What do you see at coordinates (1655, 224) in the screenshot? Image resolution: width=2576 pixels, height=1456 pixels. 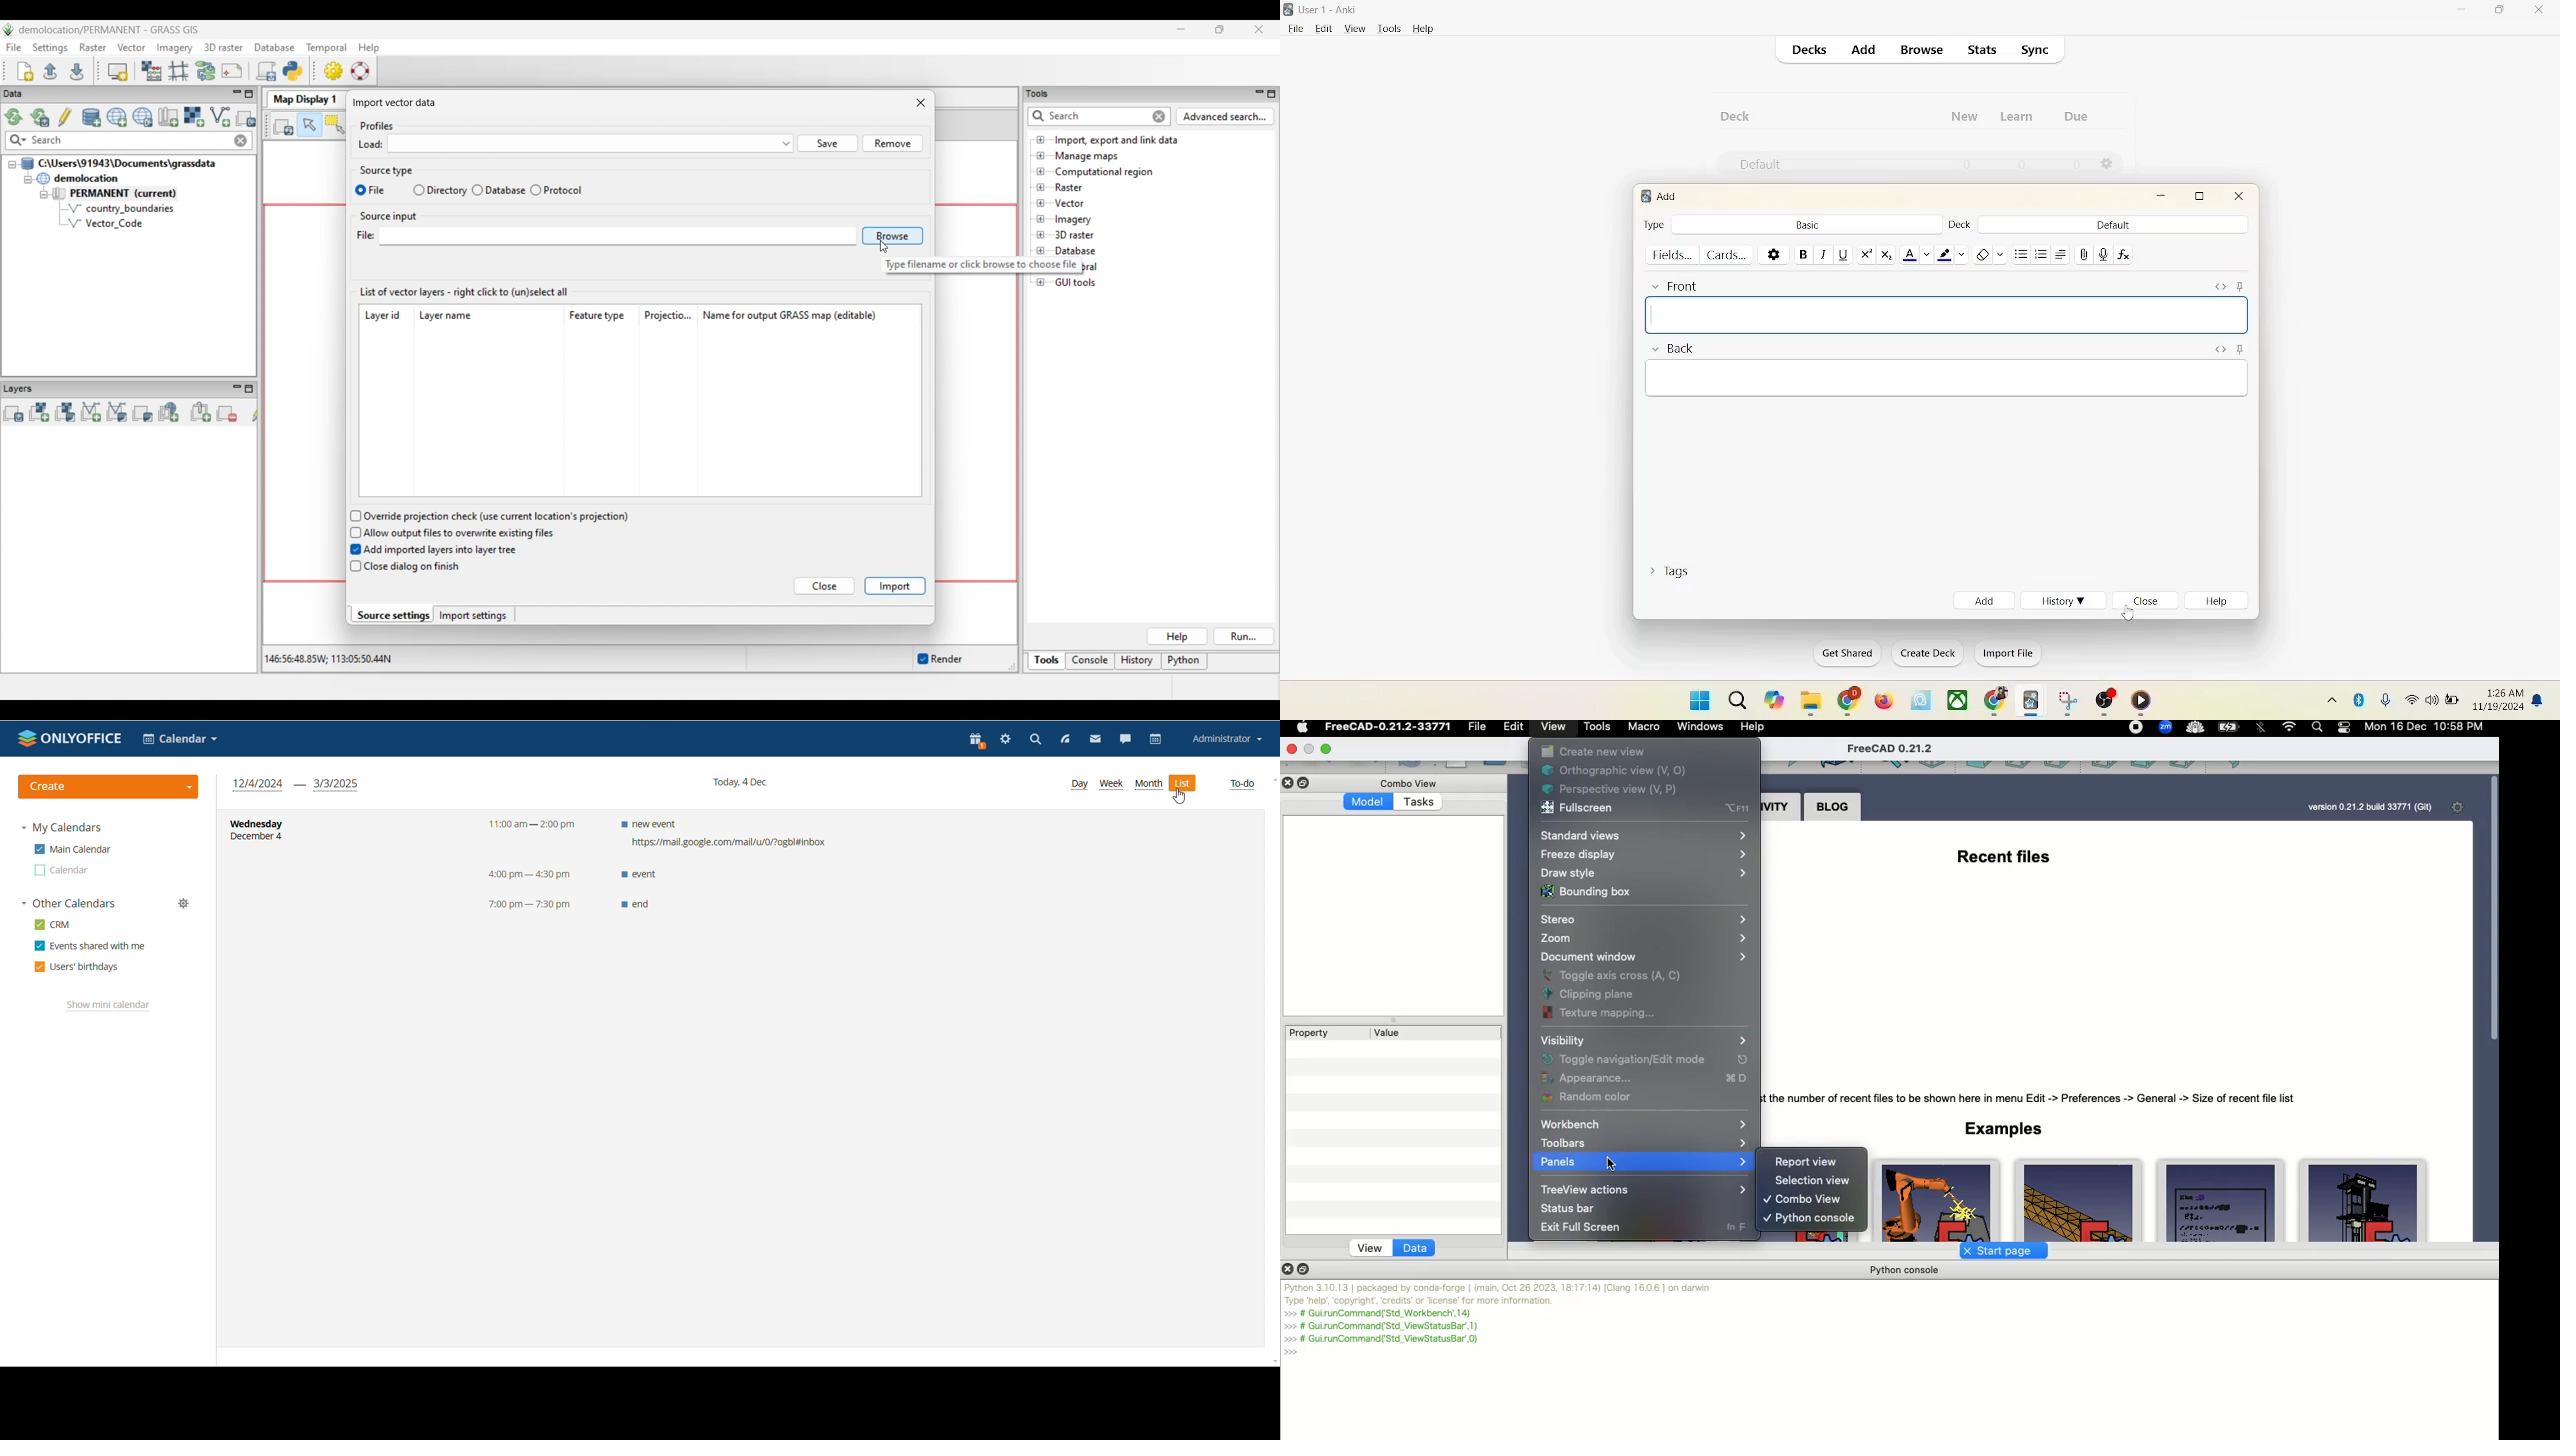 I see `type` at bounding box center [1655, 224].